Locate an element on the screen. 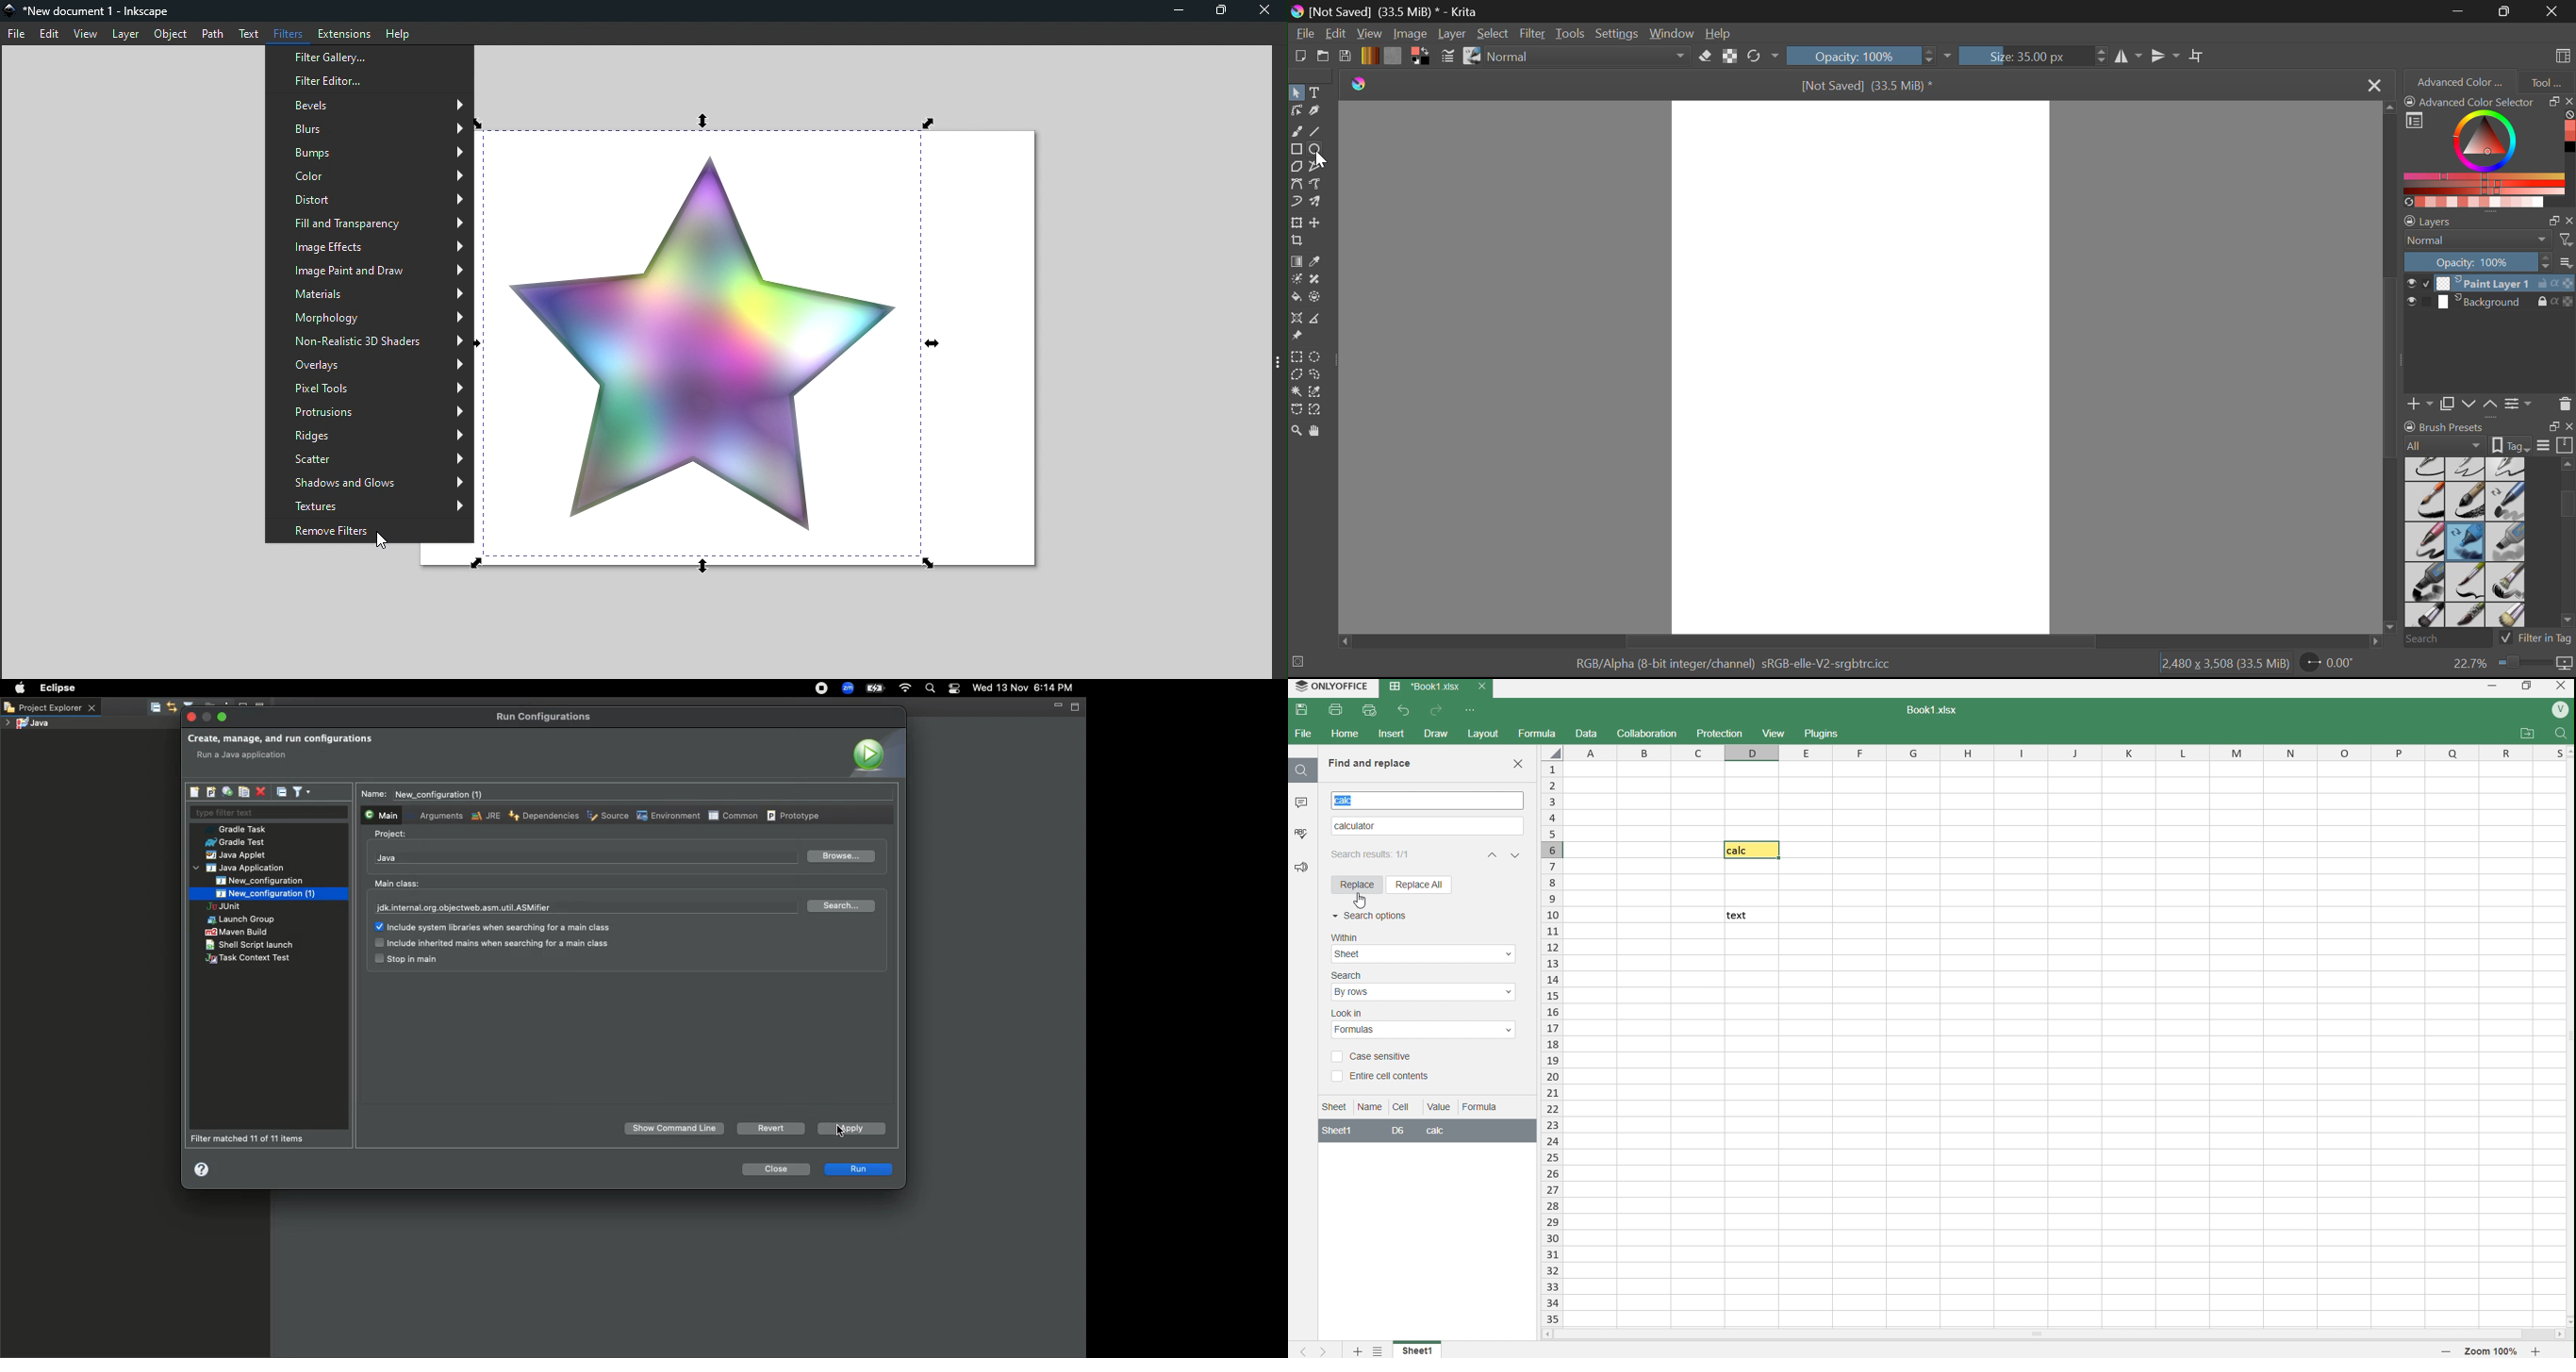  Page Dimensions is located at coordinates (2229, 664).